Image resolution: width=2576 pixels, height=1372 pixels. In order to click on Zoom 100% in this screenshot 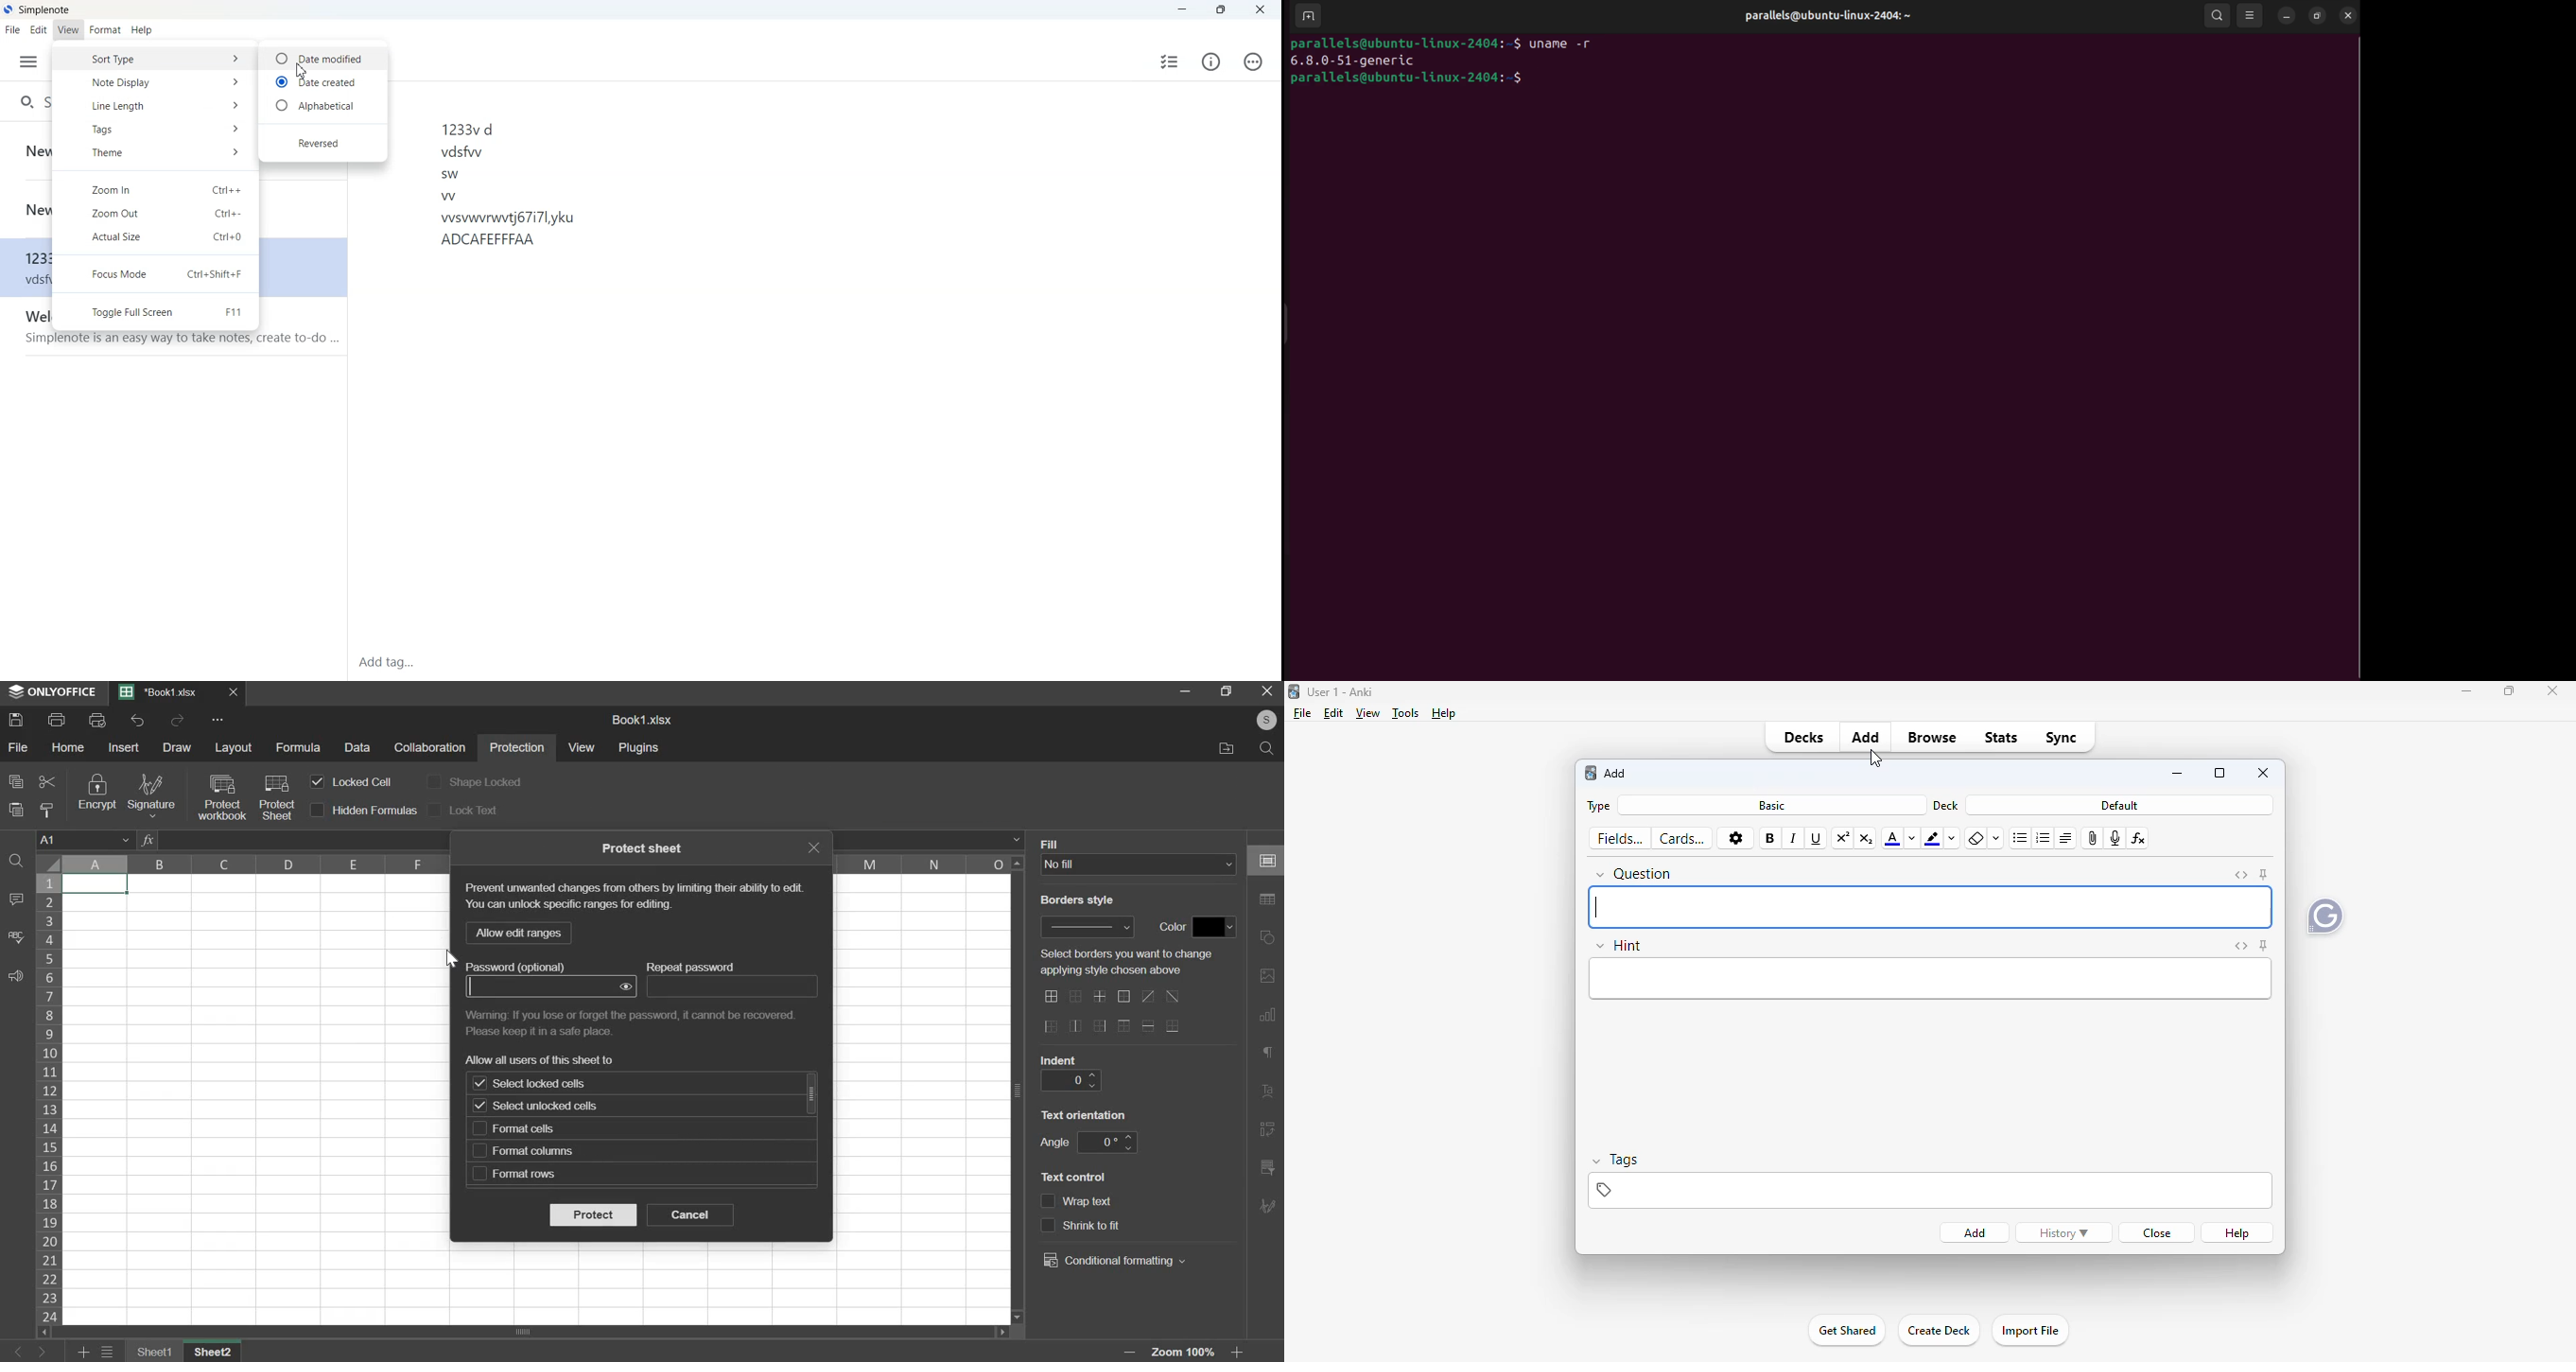, I will do `click(1188, 1353)`.